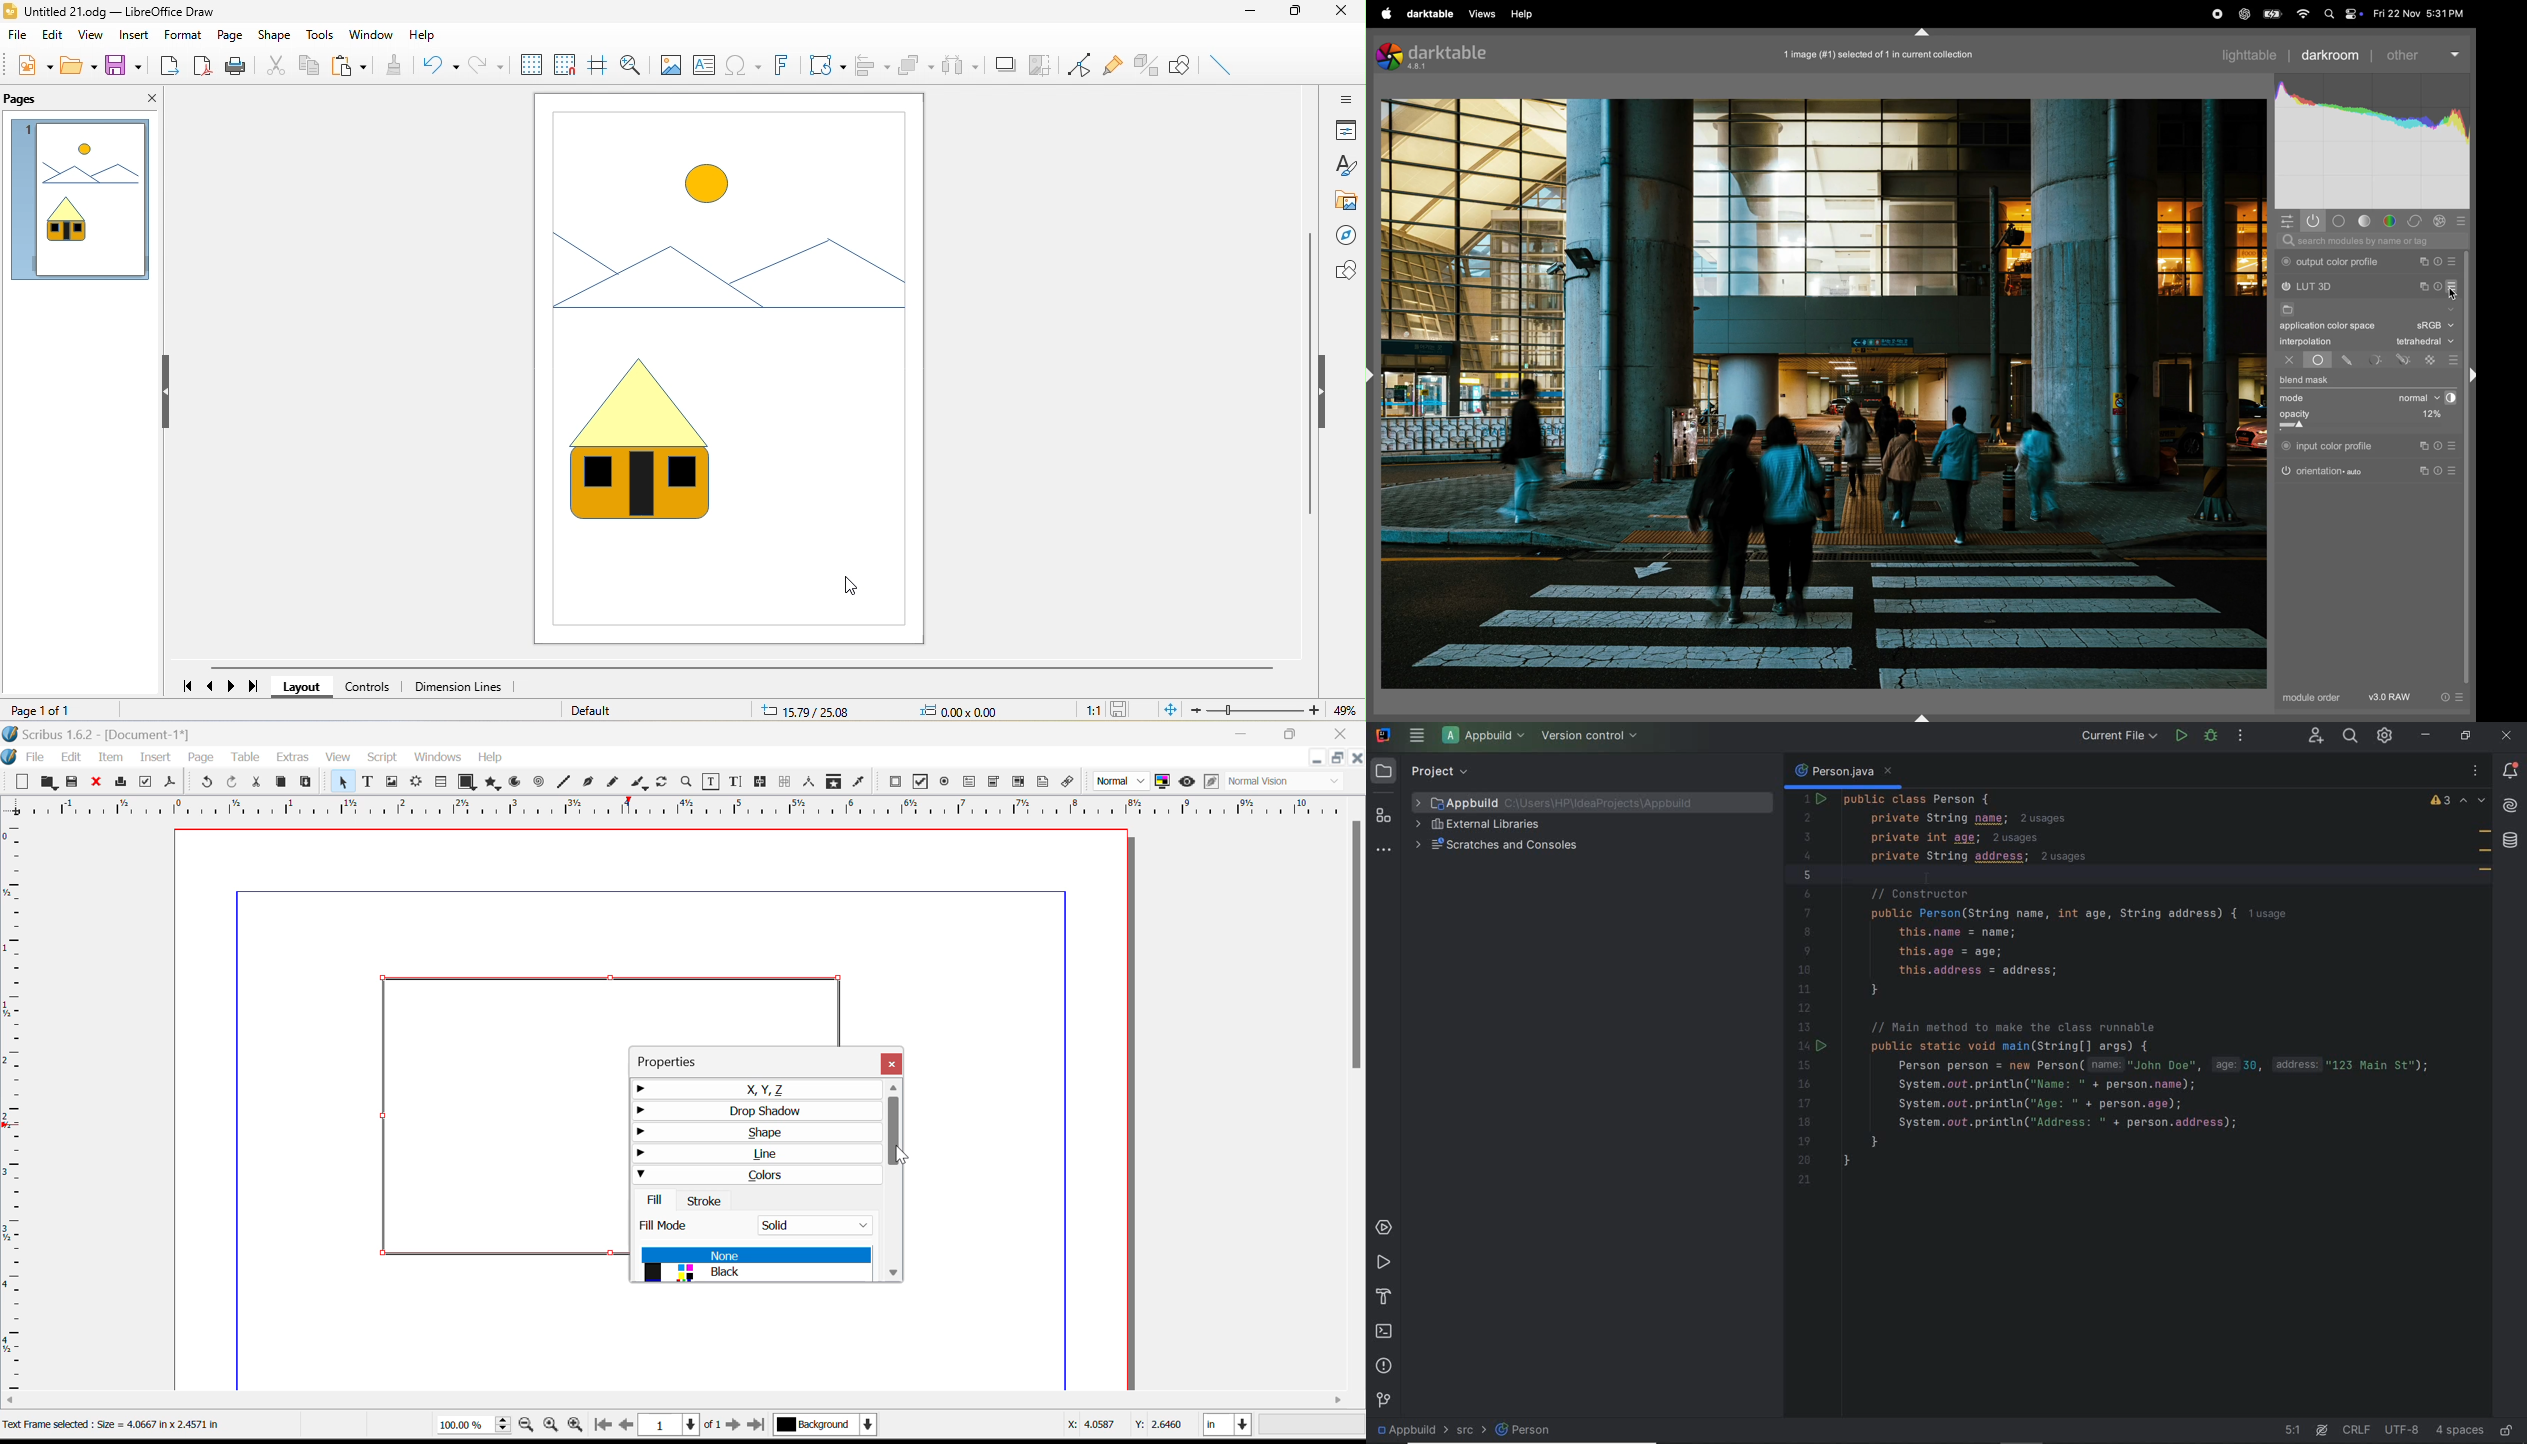 This screenshot has height=1456, width=2548. What do you see at coordinates (233, 686) in the screenshot?
I see `next` at bounding box center [233, 686].